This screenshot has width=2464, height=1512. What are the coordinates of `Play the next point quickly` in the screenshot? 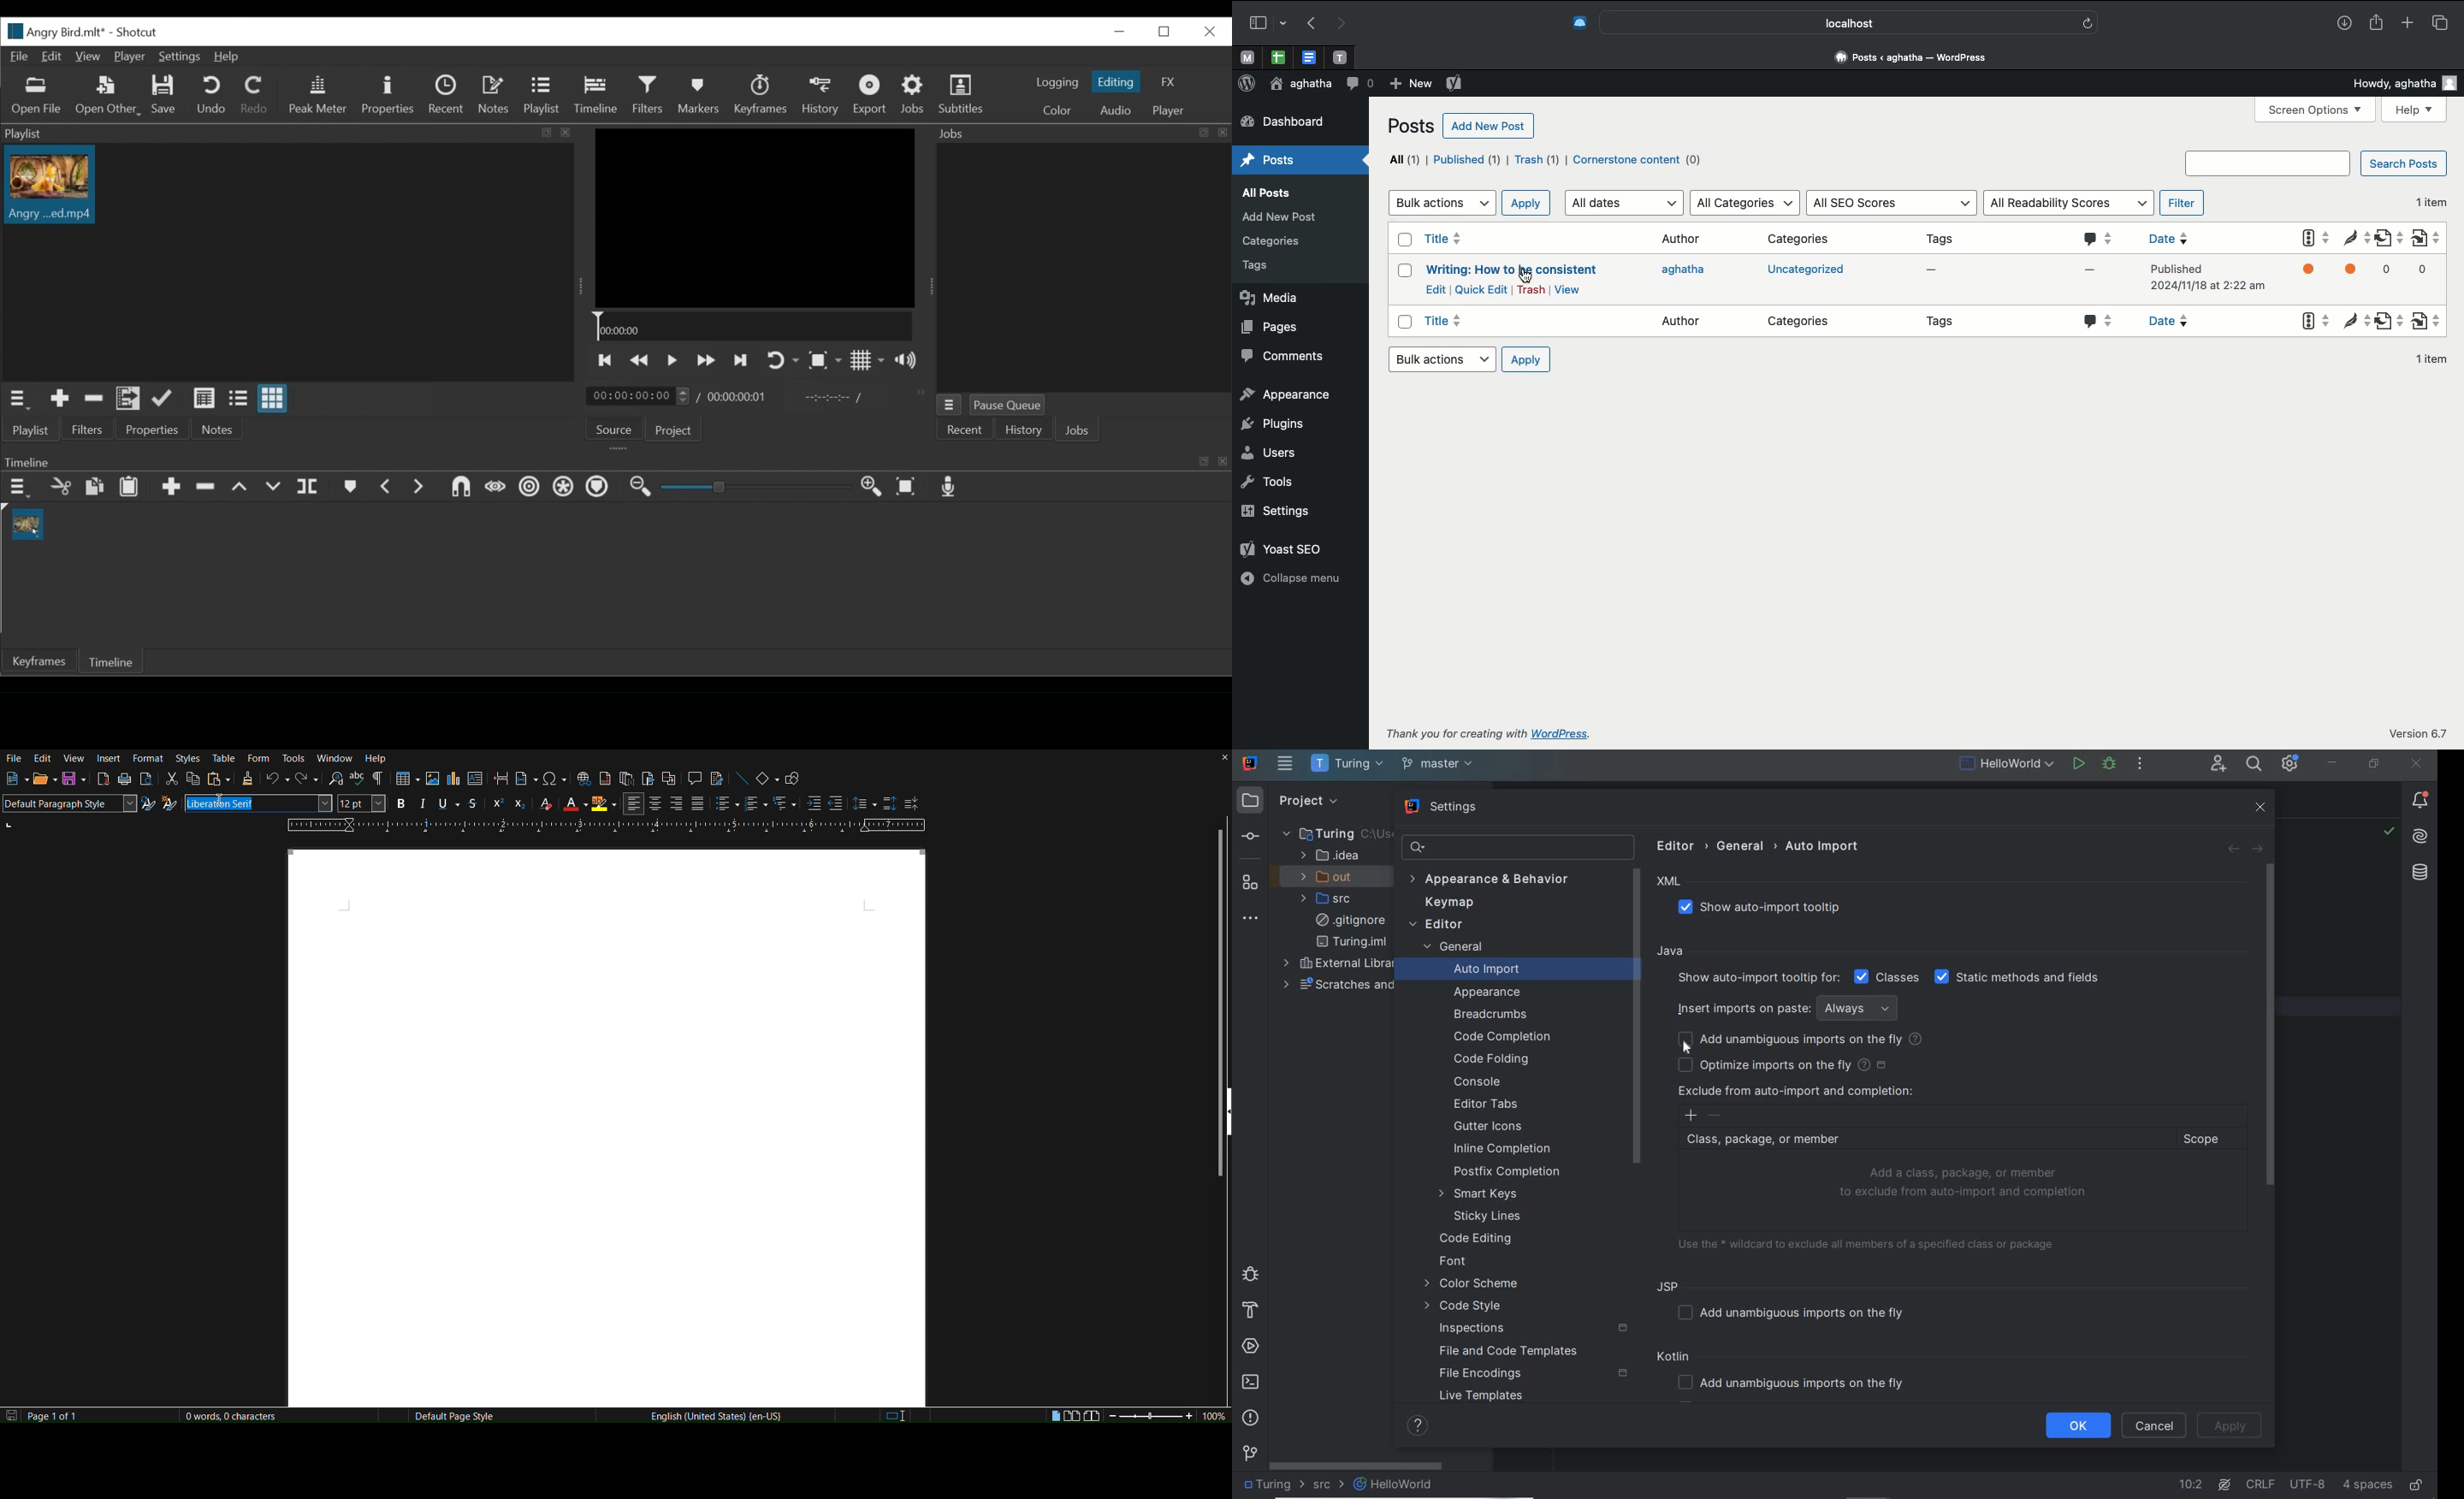 It's located at (742, 360).